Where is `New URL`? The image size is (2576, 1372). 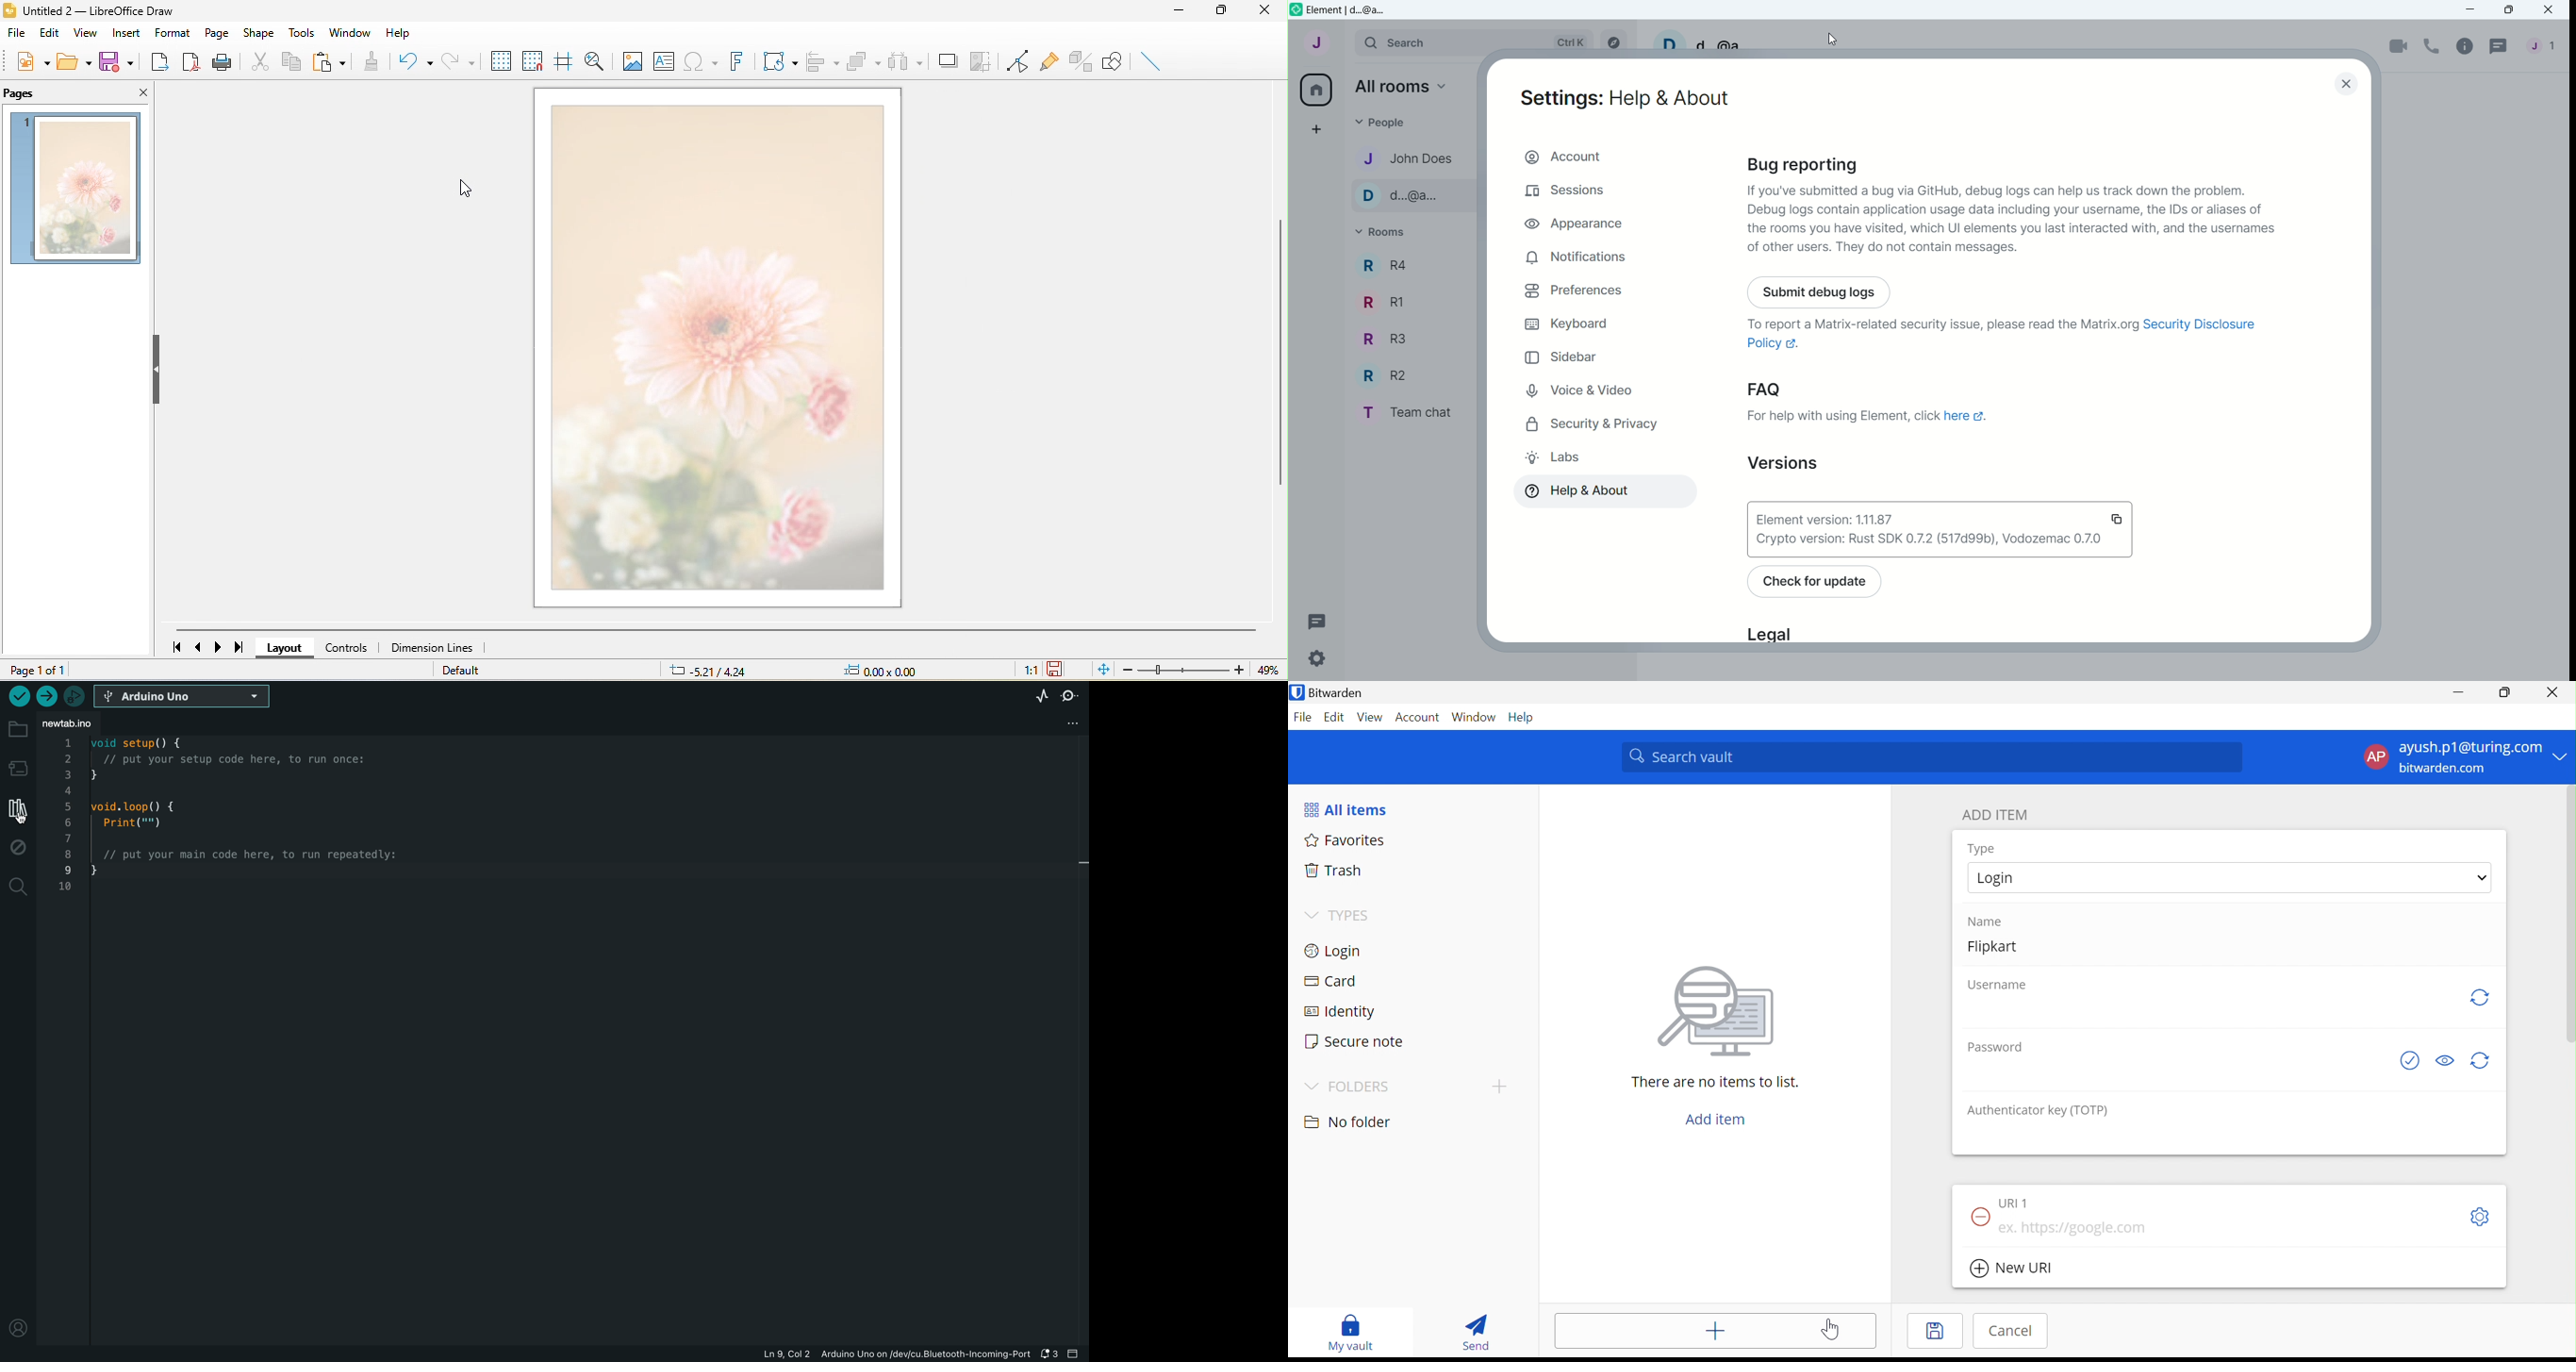 New URL is located at coordinates (2020, 1270).